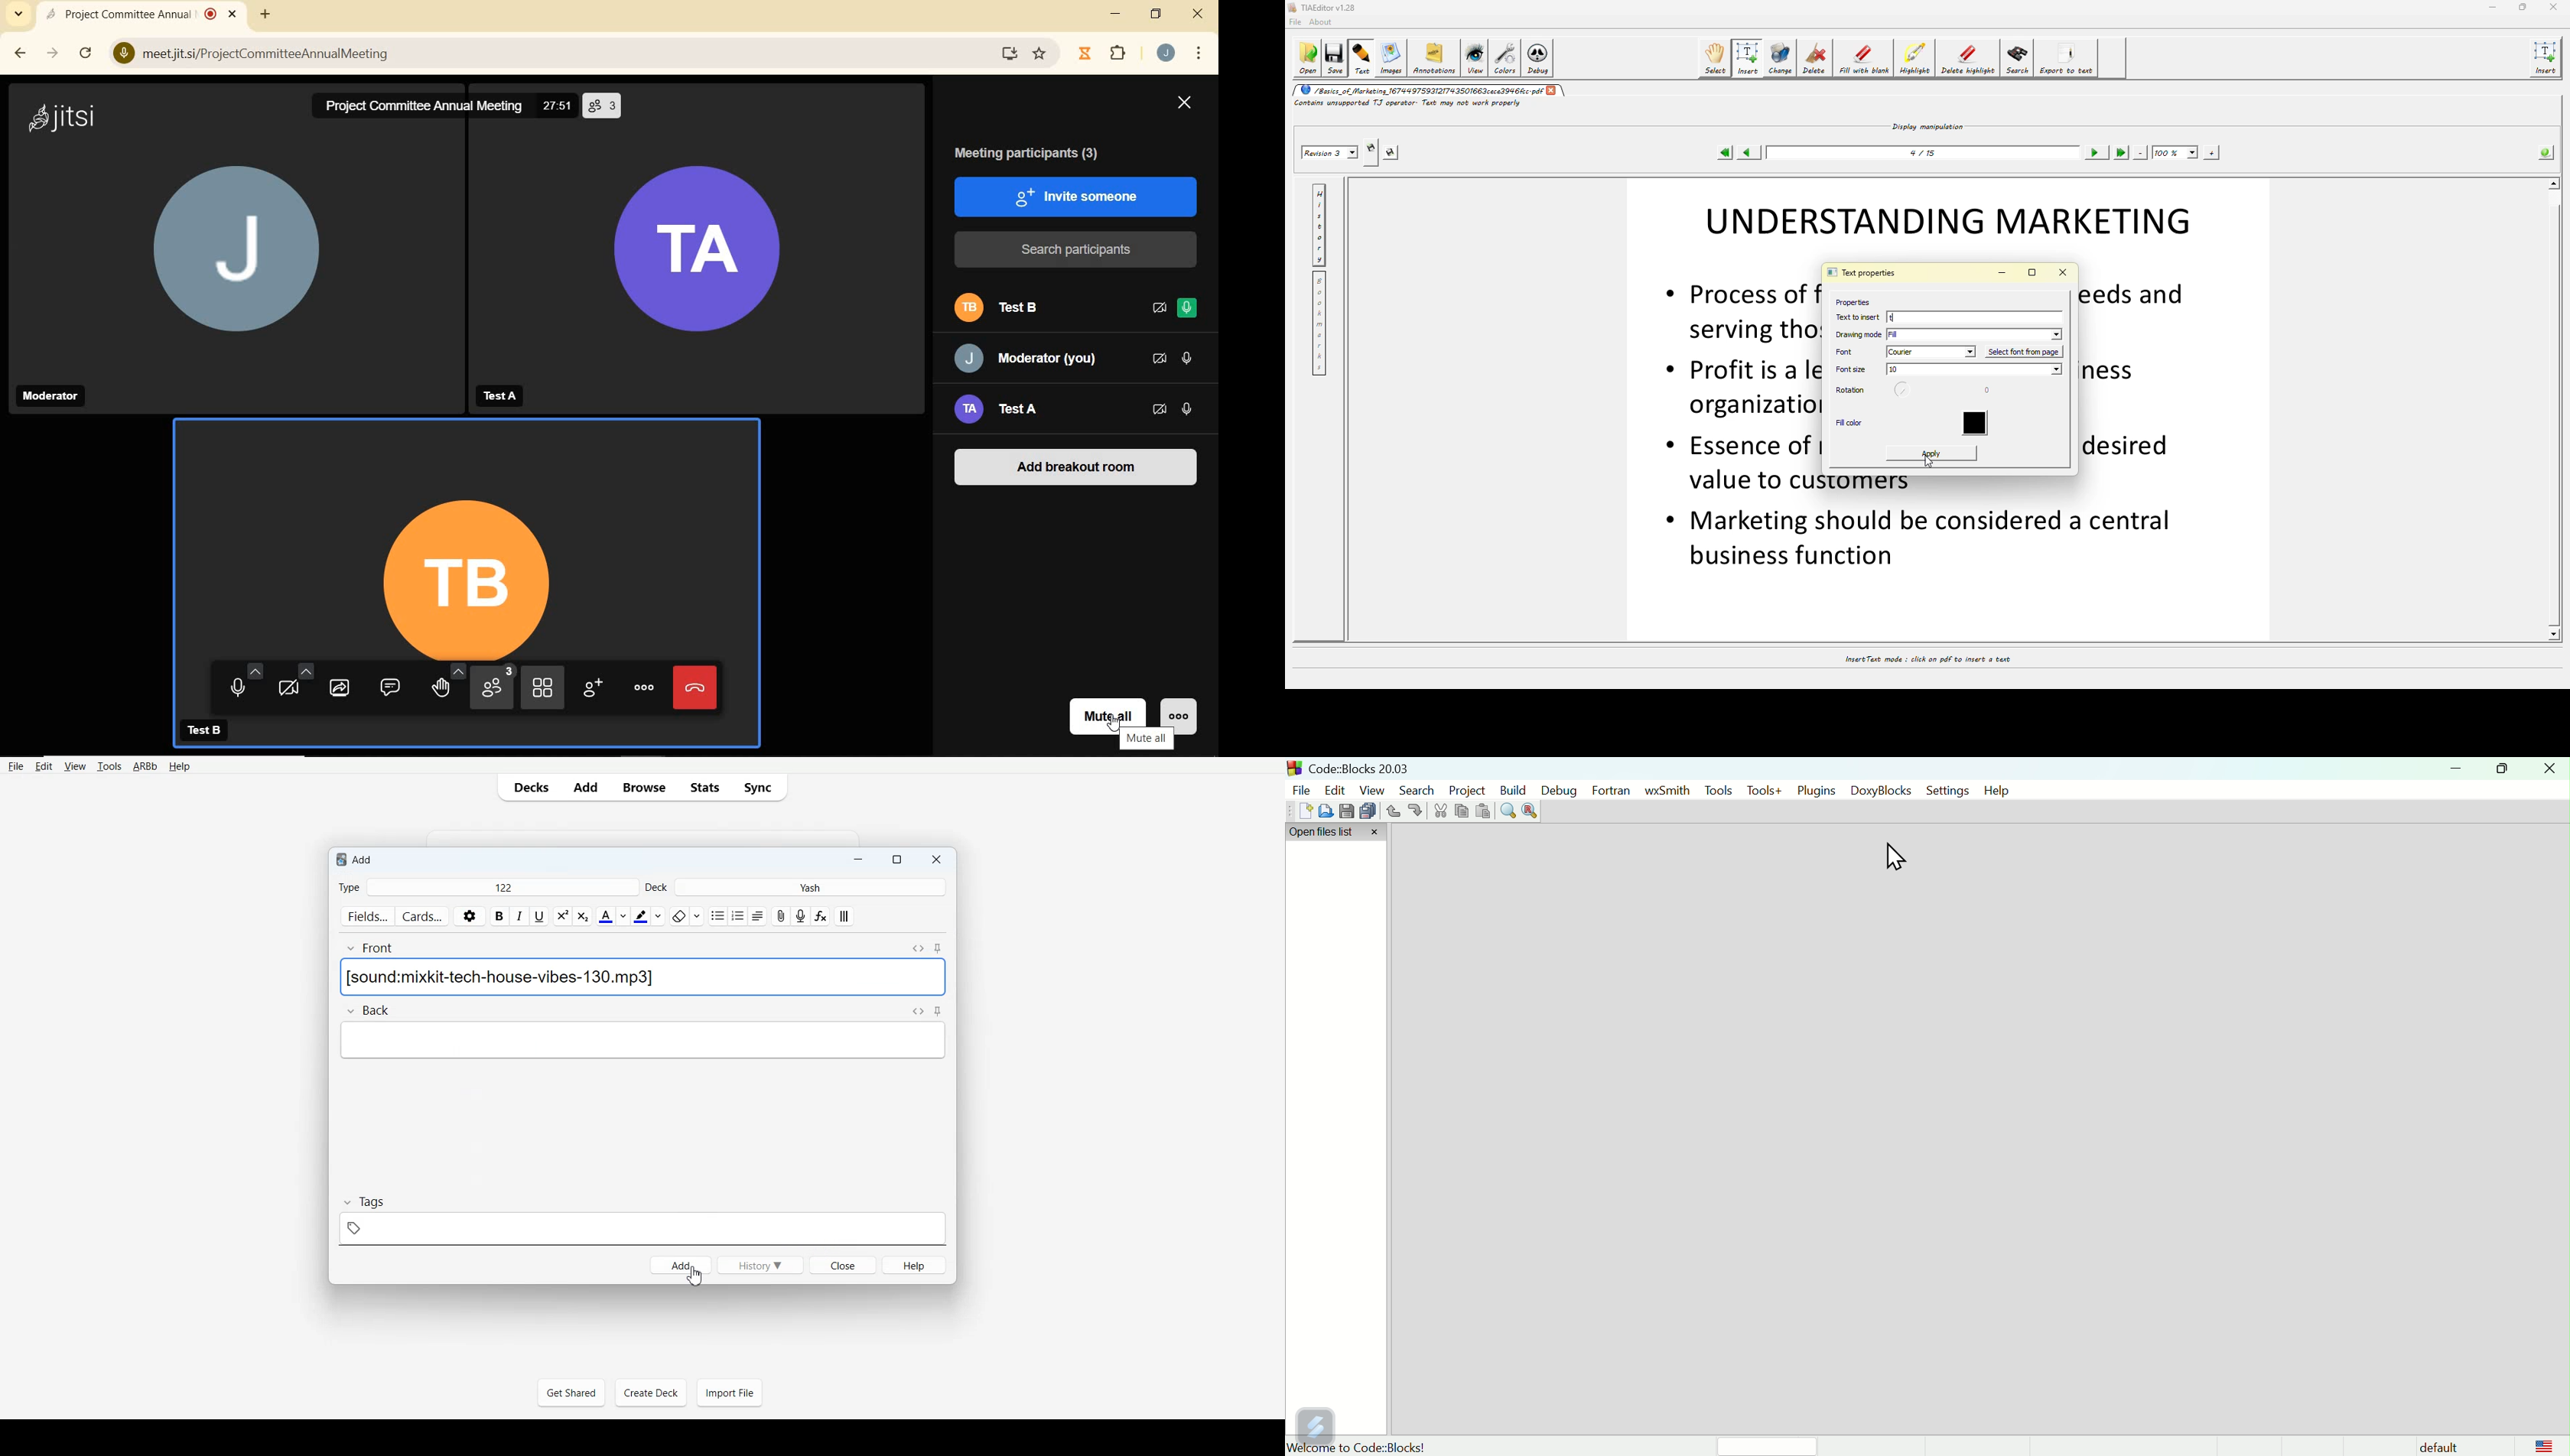 Image resolution: width=2576 pixels, height=1456 pixels. I want to click on close, so click(848, 1267).